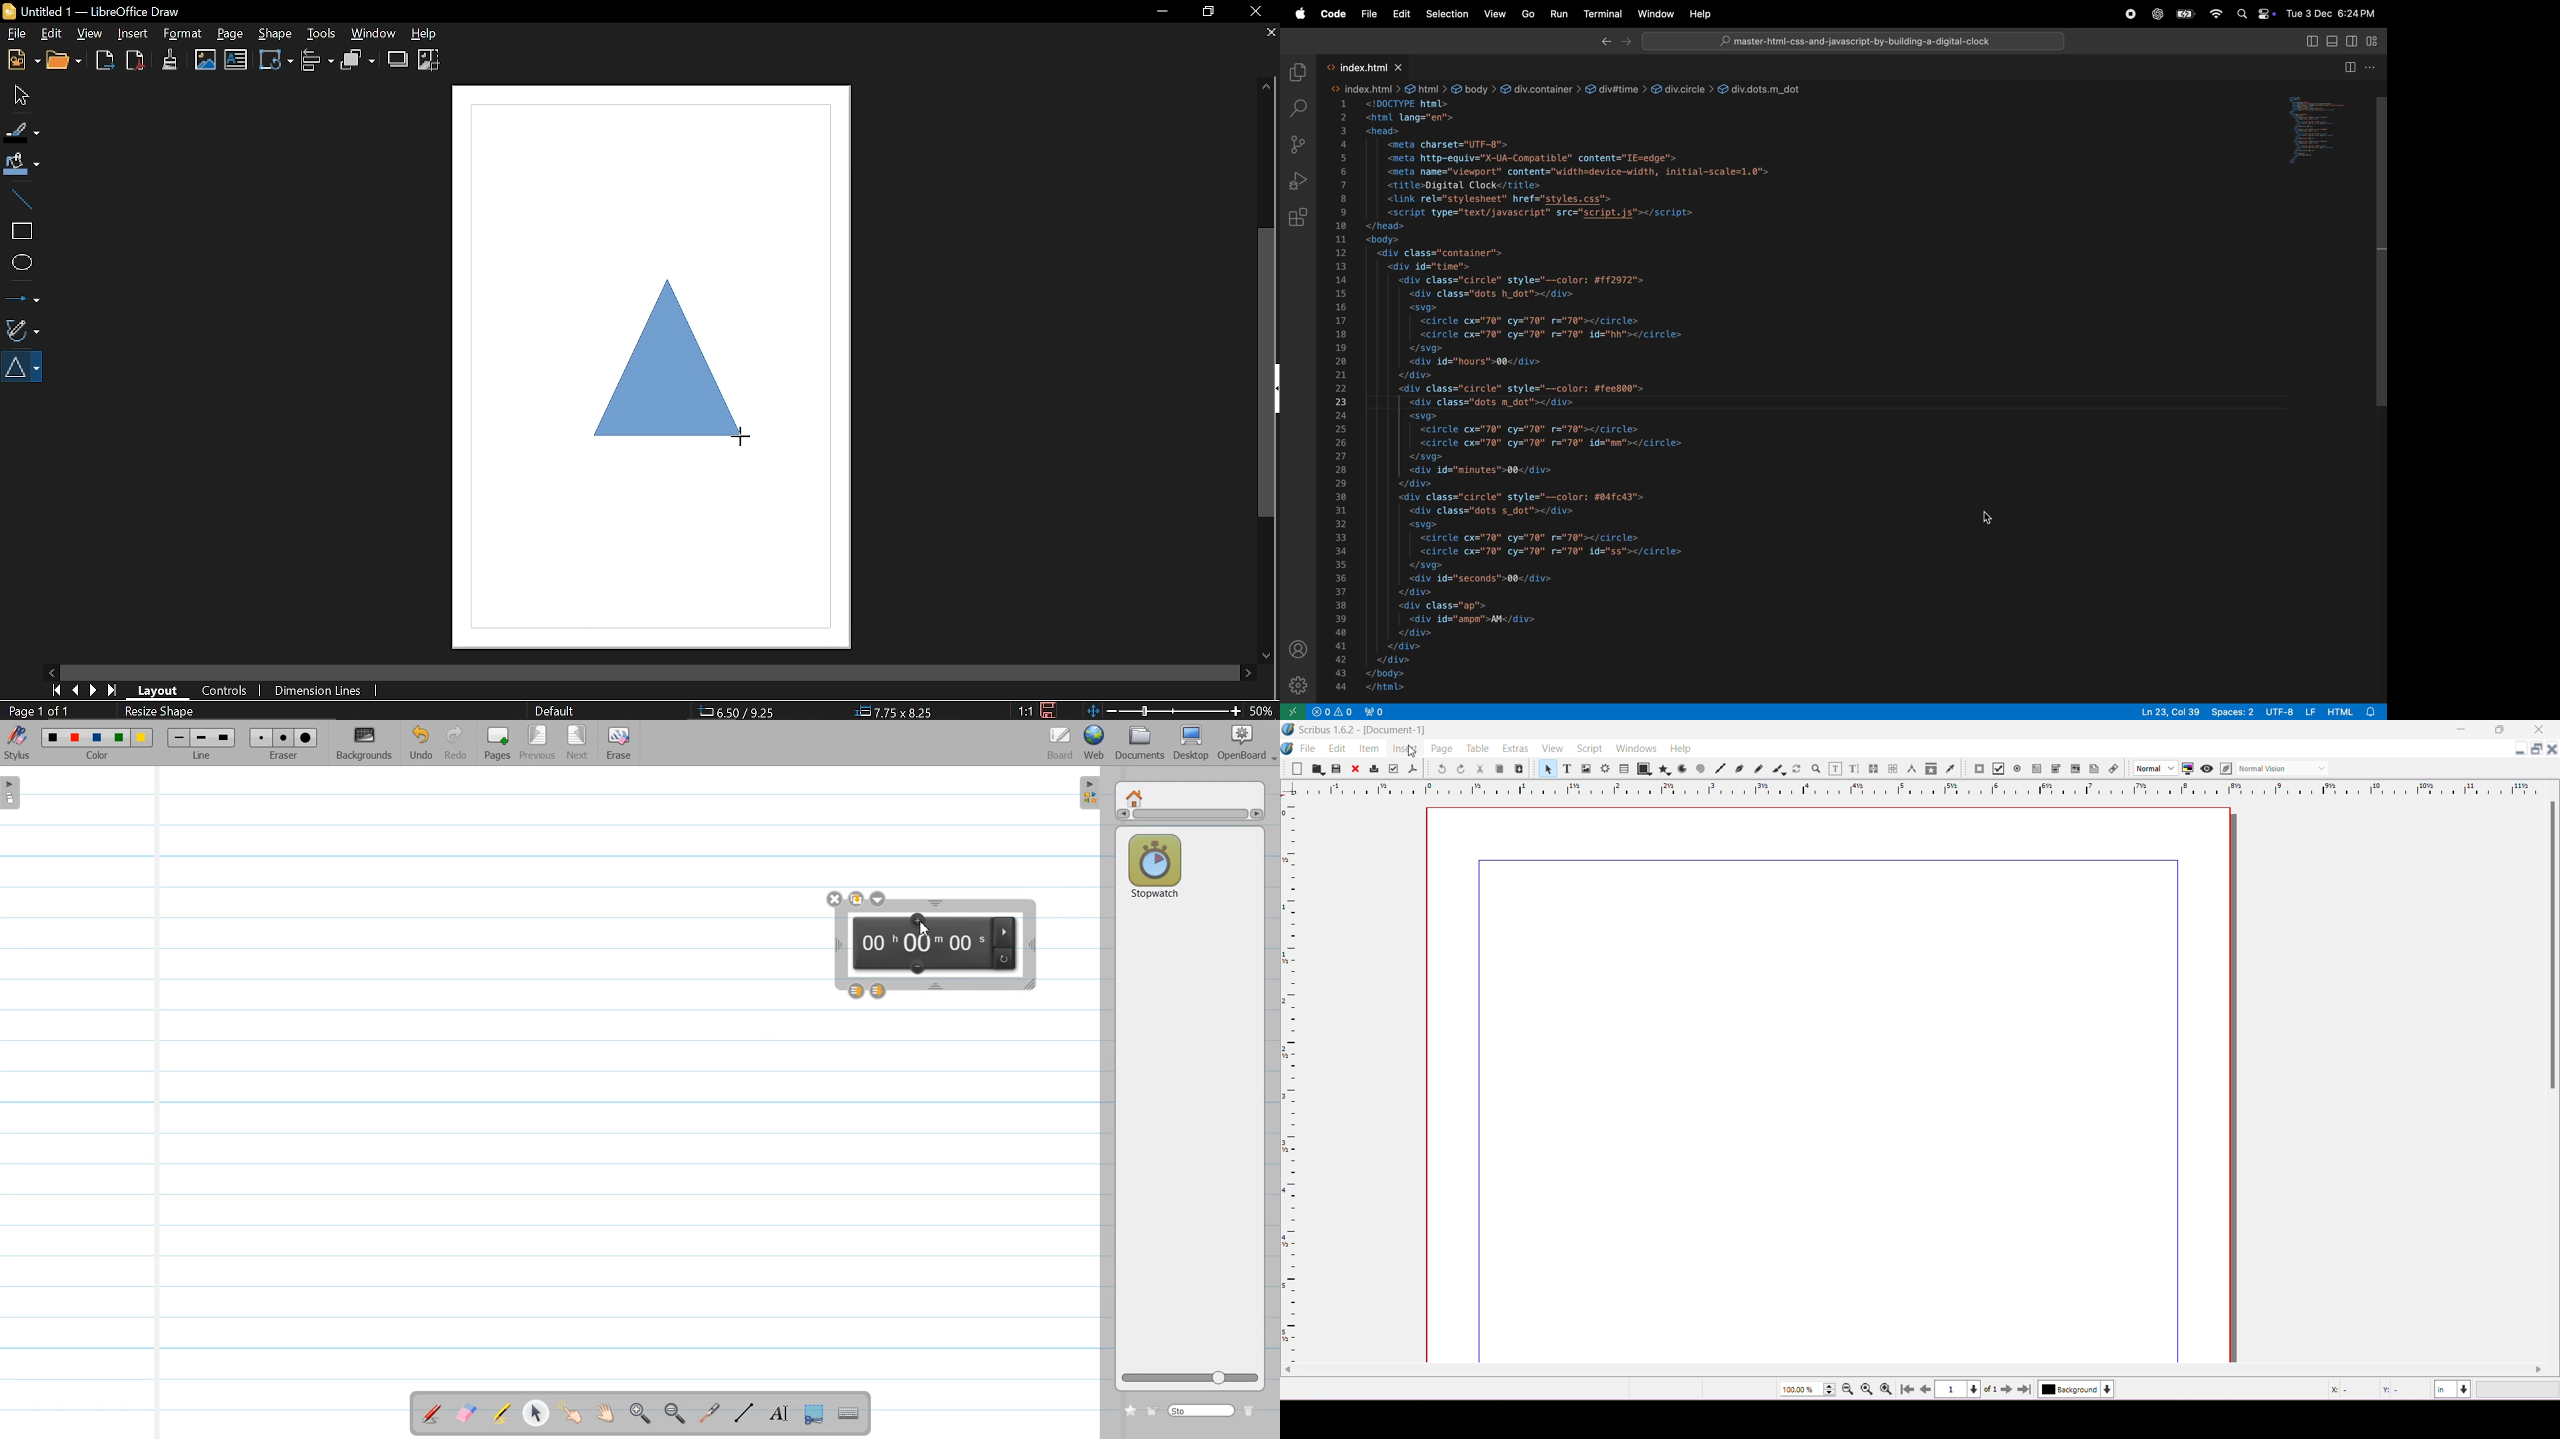  Describe the element at coordinates (2537, 749) in the screenshot. I see `Minimize Document` at that location.